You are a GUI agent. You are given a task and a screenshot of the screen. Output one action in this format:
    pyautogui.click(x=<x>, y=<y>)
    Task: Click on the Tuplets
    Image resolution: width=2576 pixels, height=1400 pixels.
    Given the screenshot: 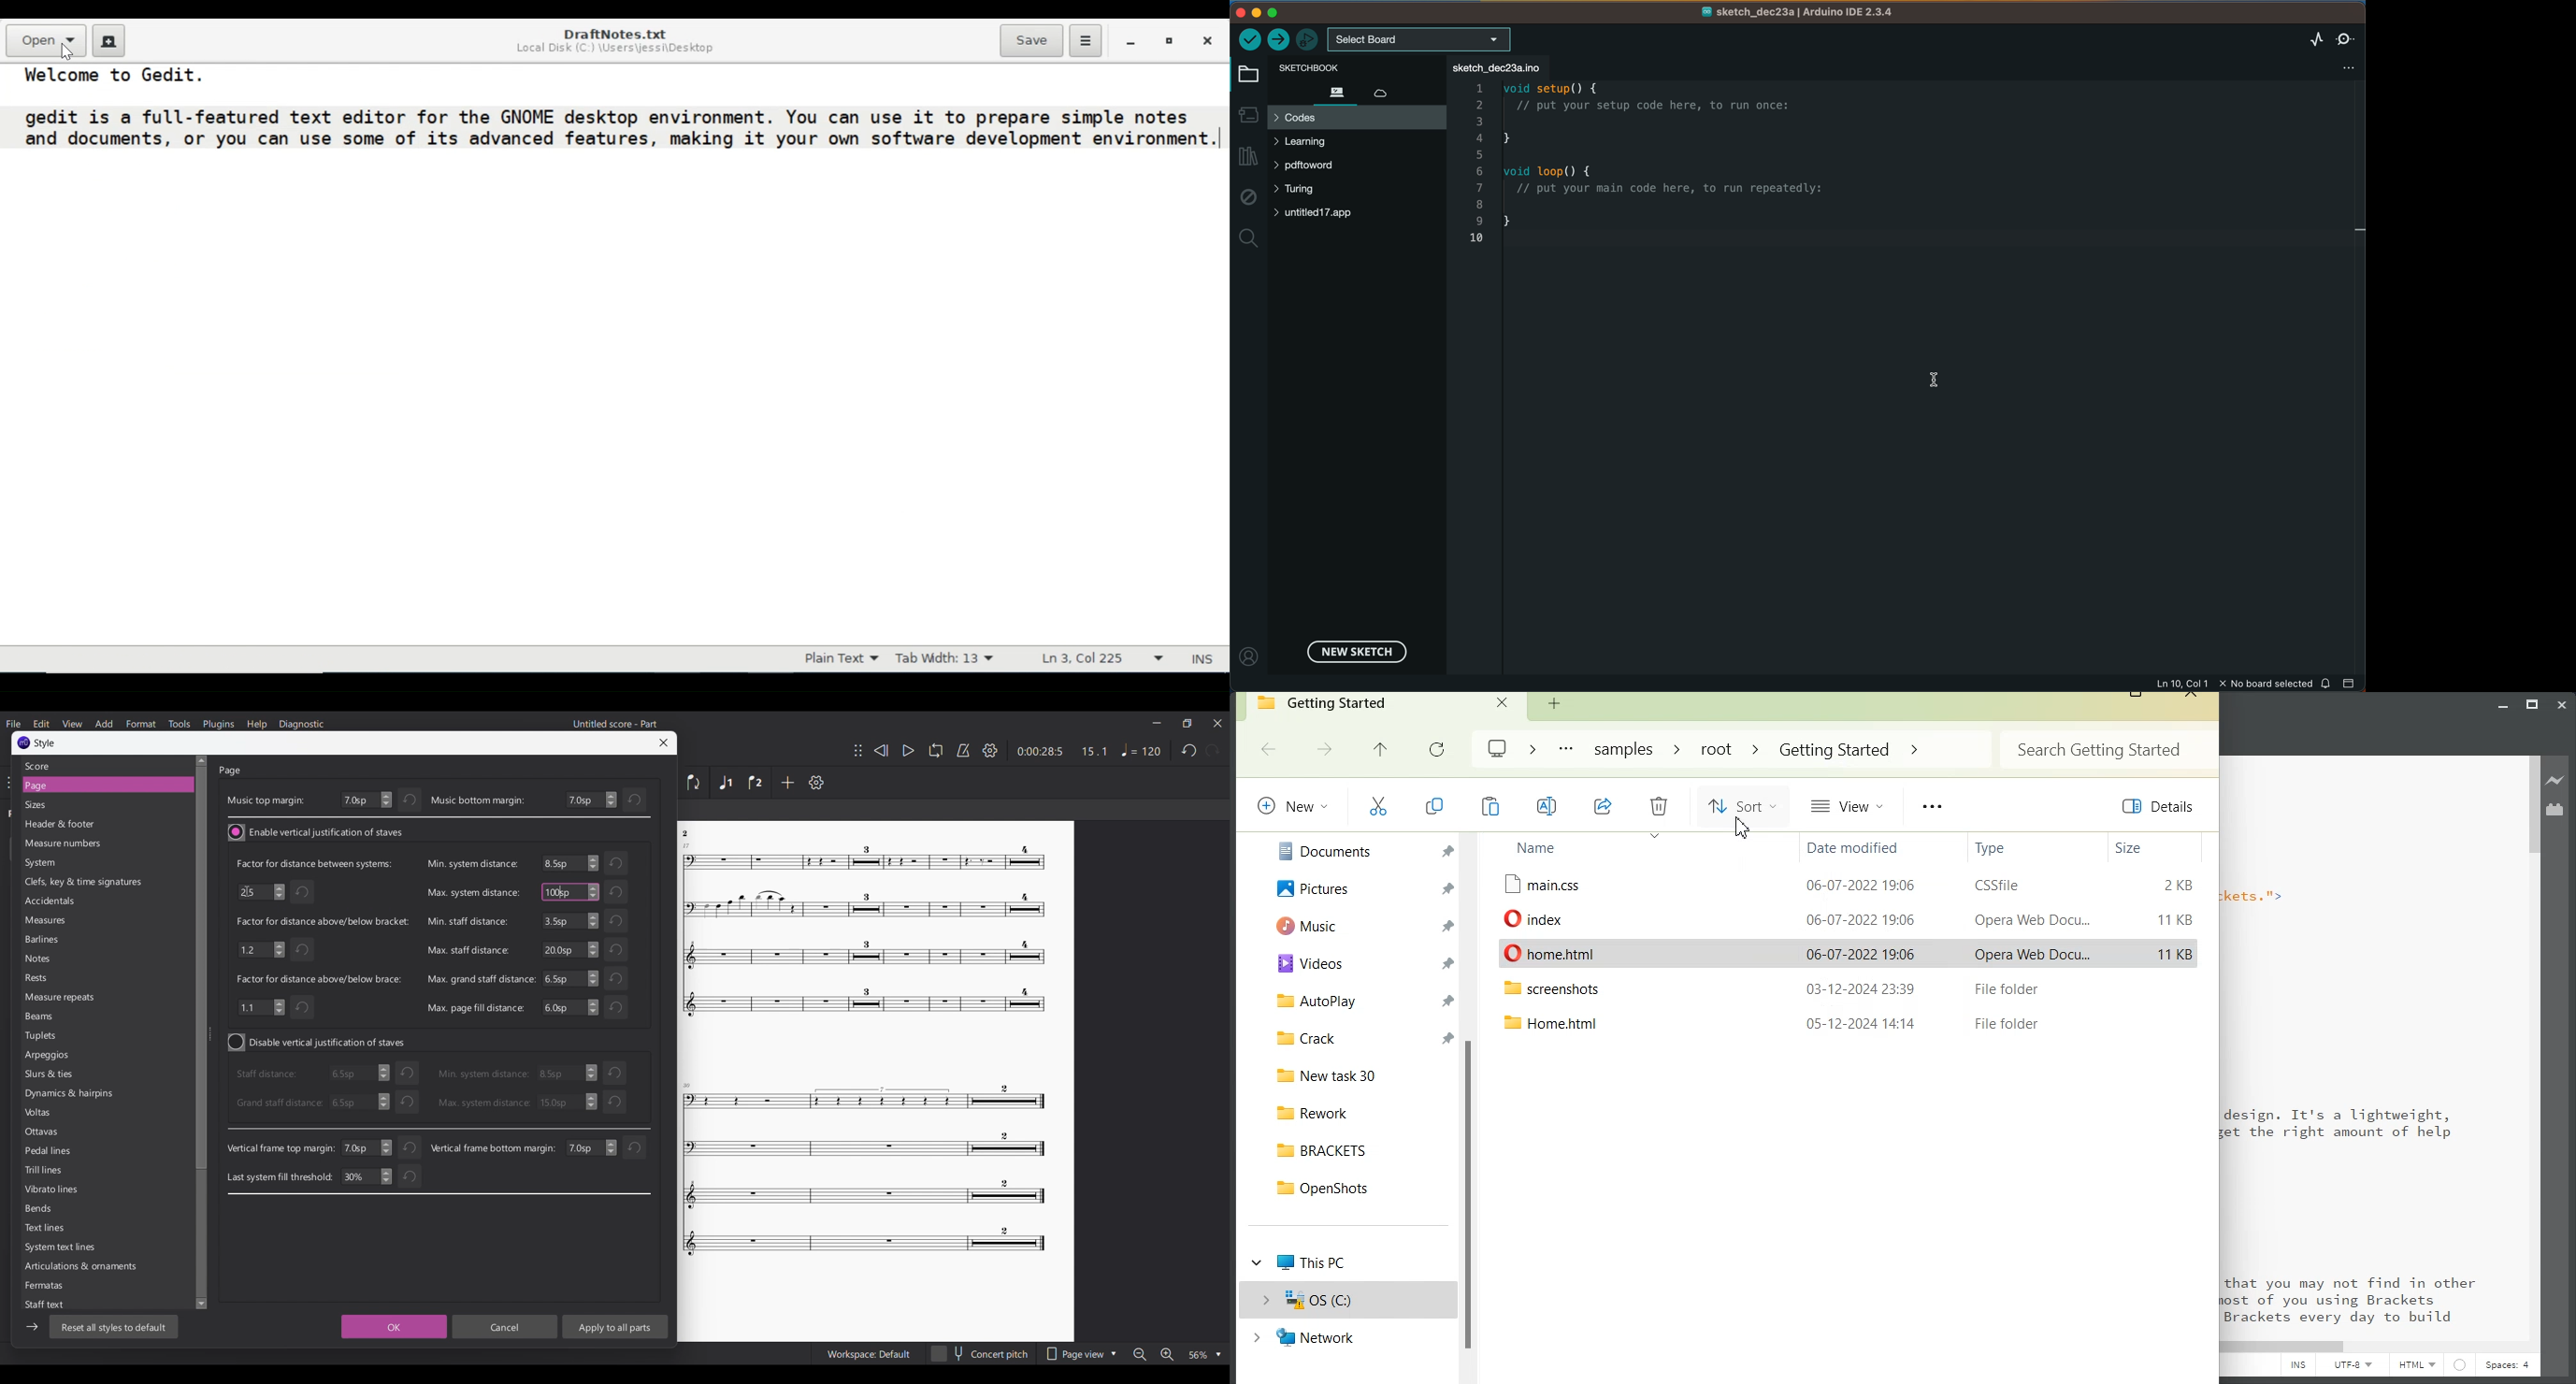 What is the action you would take?
    pyautogui.click(x=60, y=1035)
    